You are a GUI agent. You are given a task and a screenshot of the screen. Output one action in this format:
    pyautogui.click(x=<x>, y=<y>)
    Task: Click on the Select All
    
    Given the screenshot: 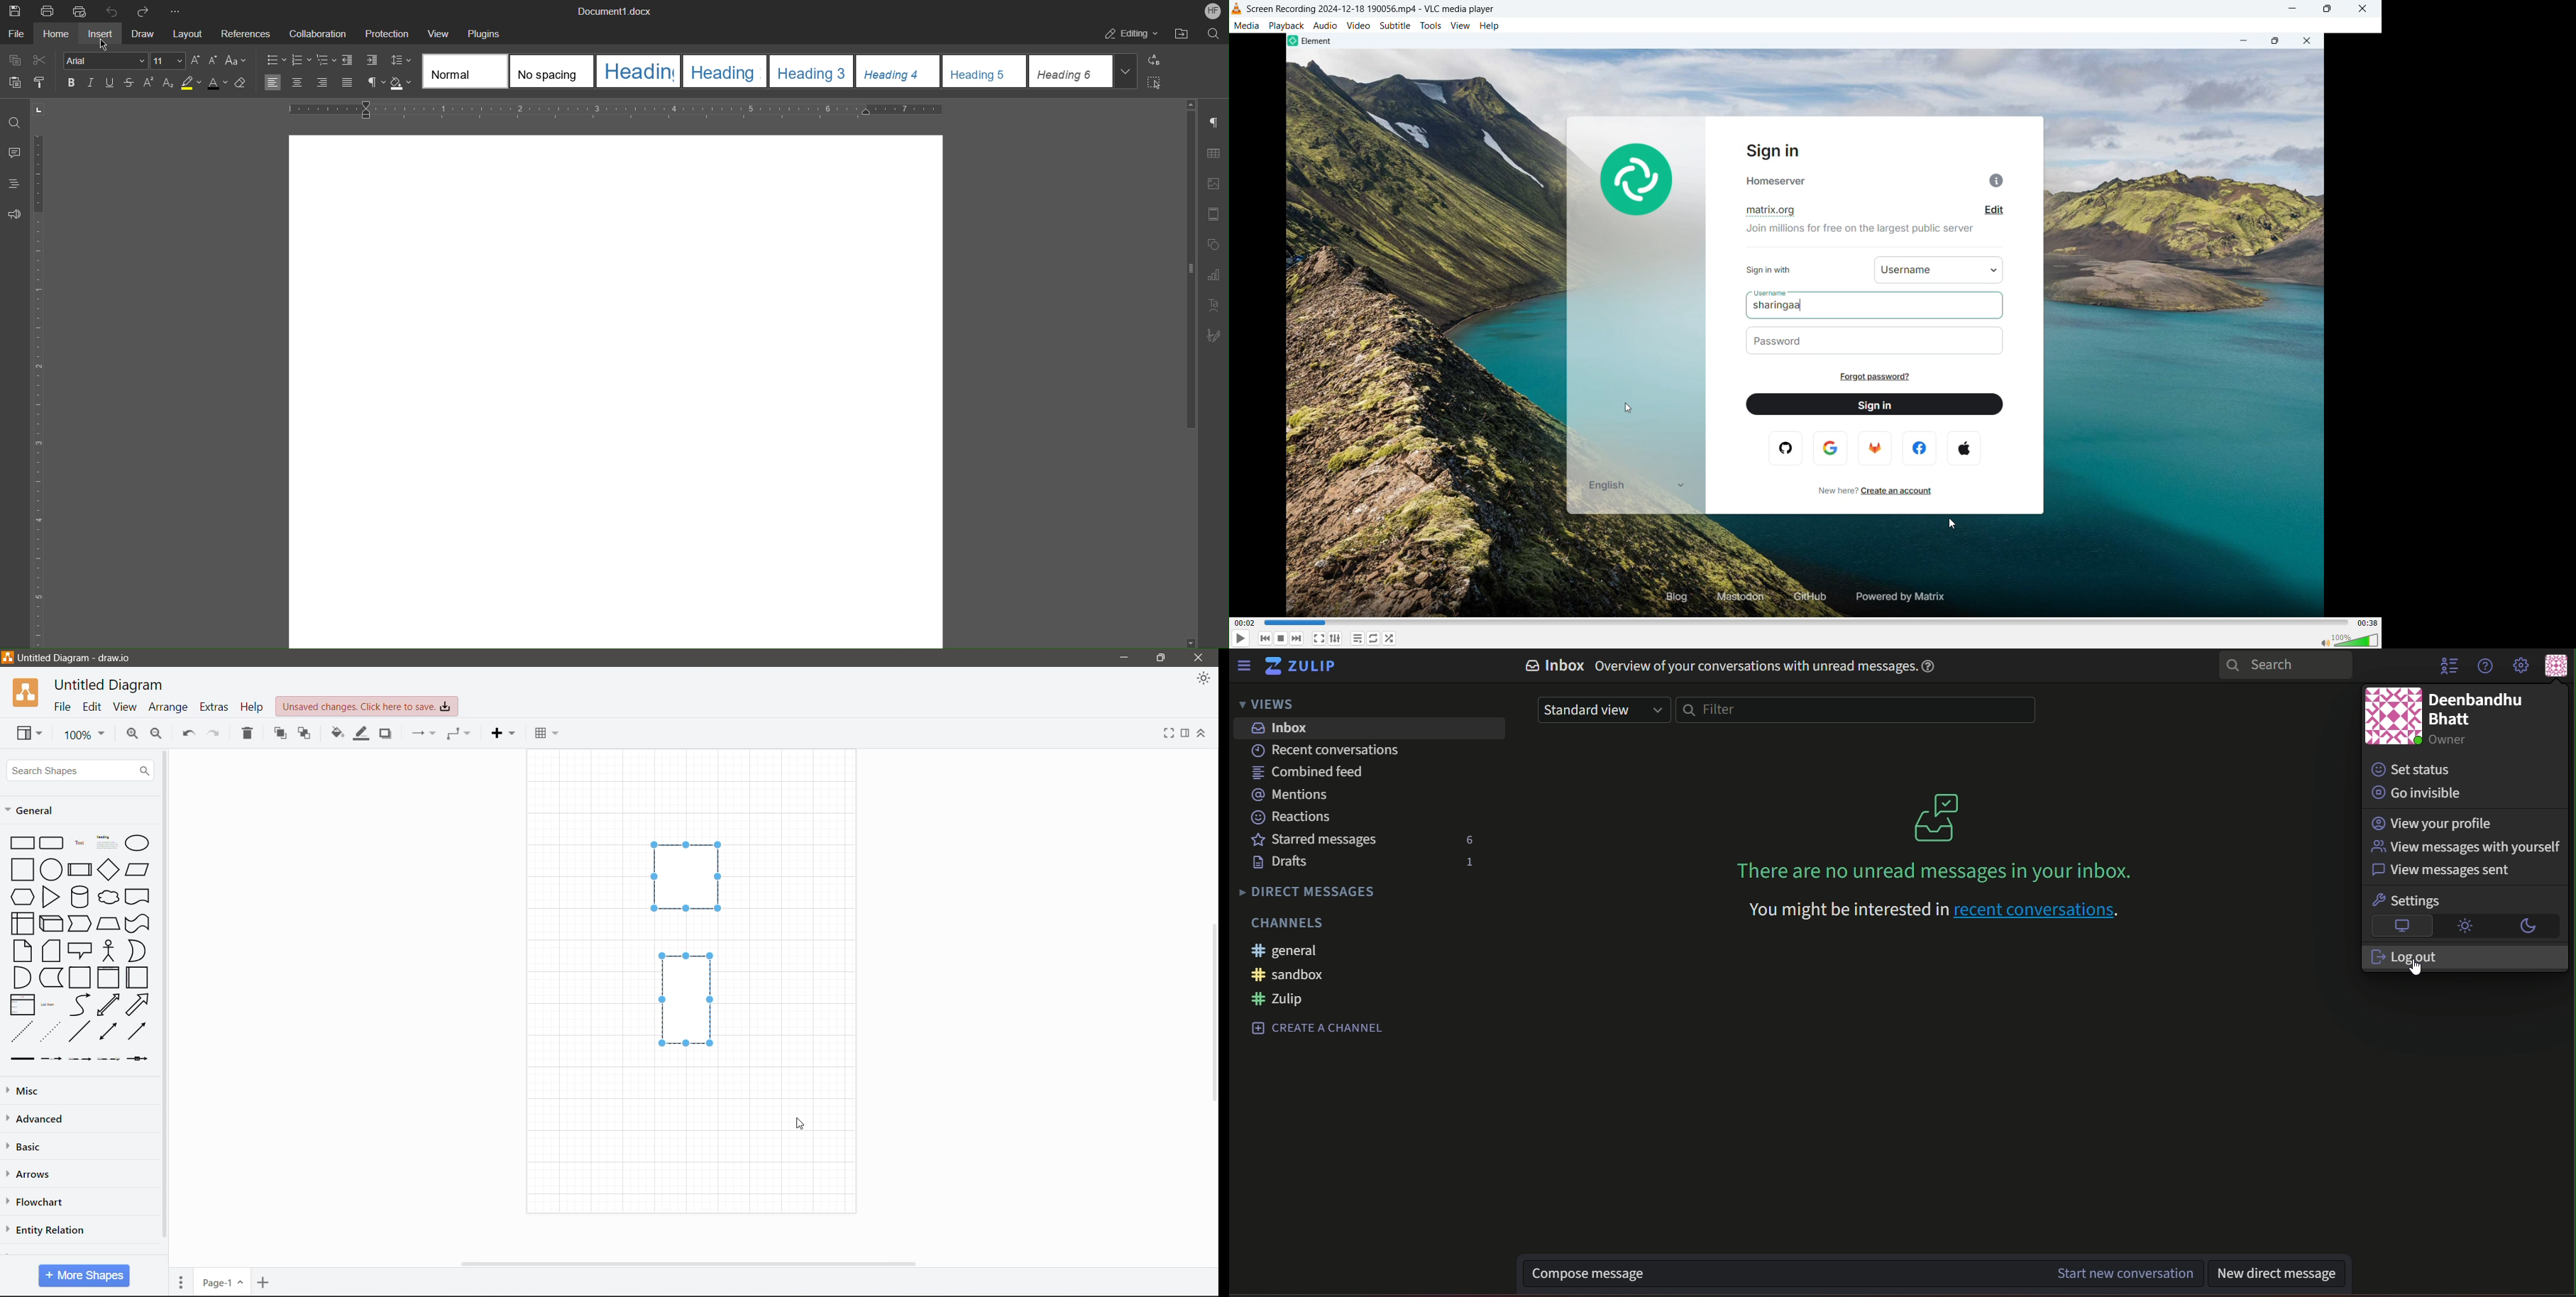 What is the action you would take?
    pyautogui.click(x=1156, y=83)
    